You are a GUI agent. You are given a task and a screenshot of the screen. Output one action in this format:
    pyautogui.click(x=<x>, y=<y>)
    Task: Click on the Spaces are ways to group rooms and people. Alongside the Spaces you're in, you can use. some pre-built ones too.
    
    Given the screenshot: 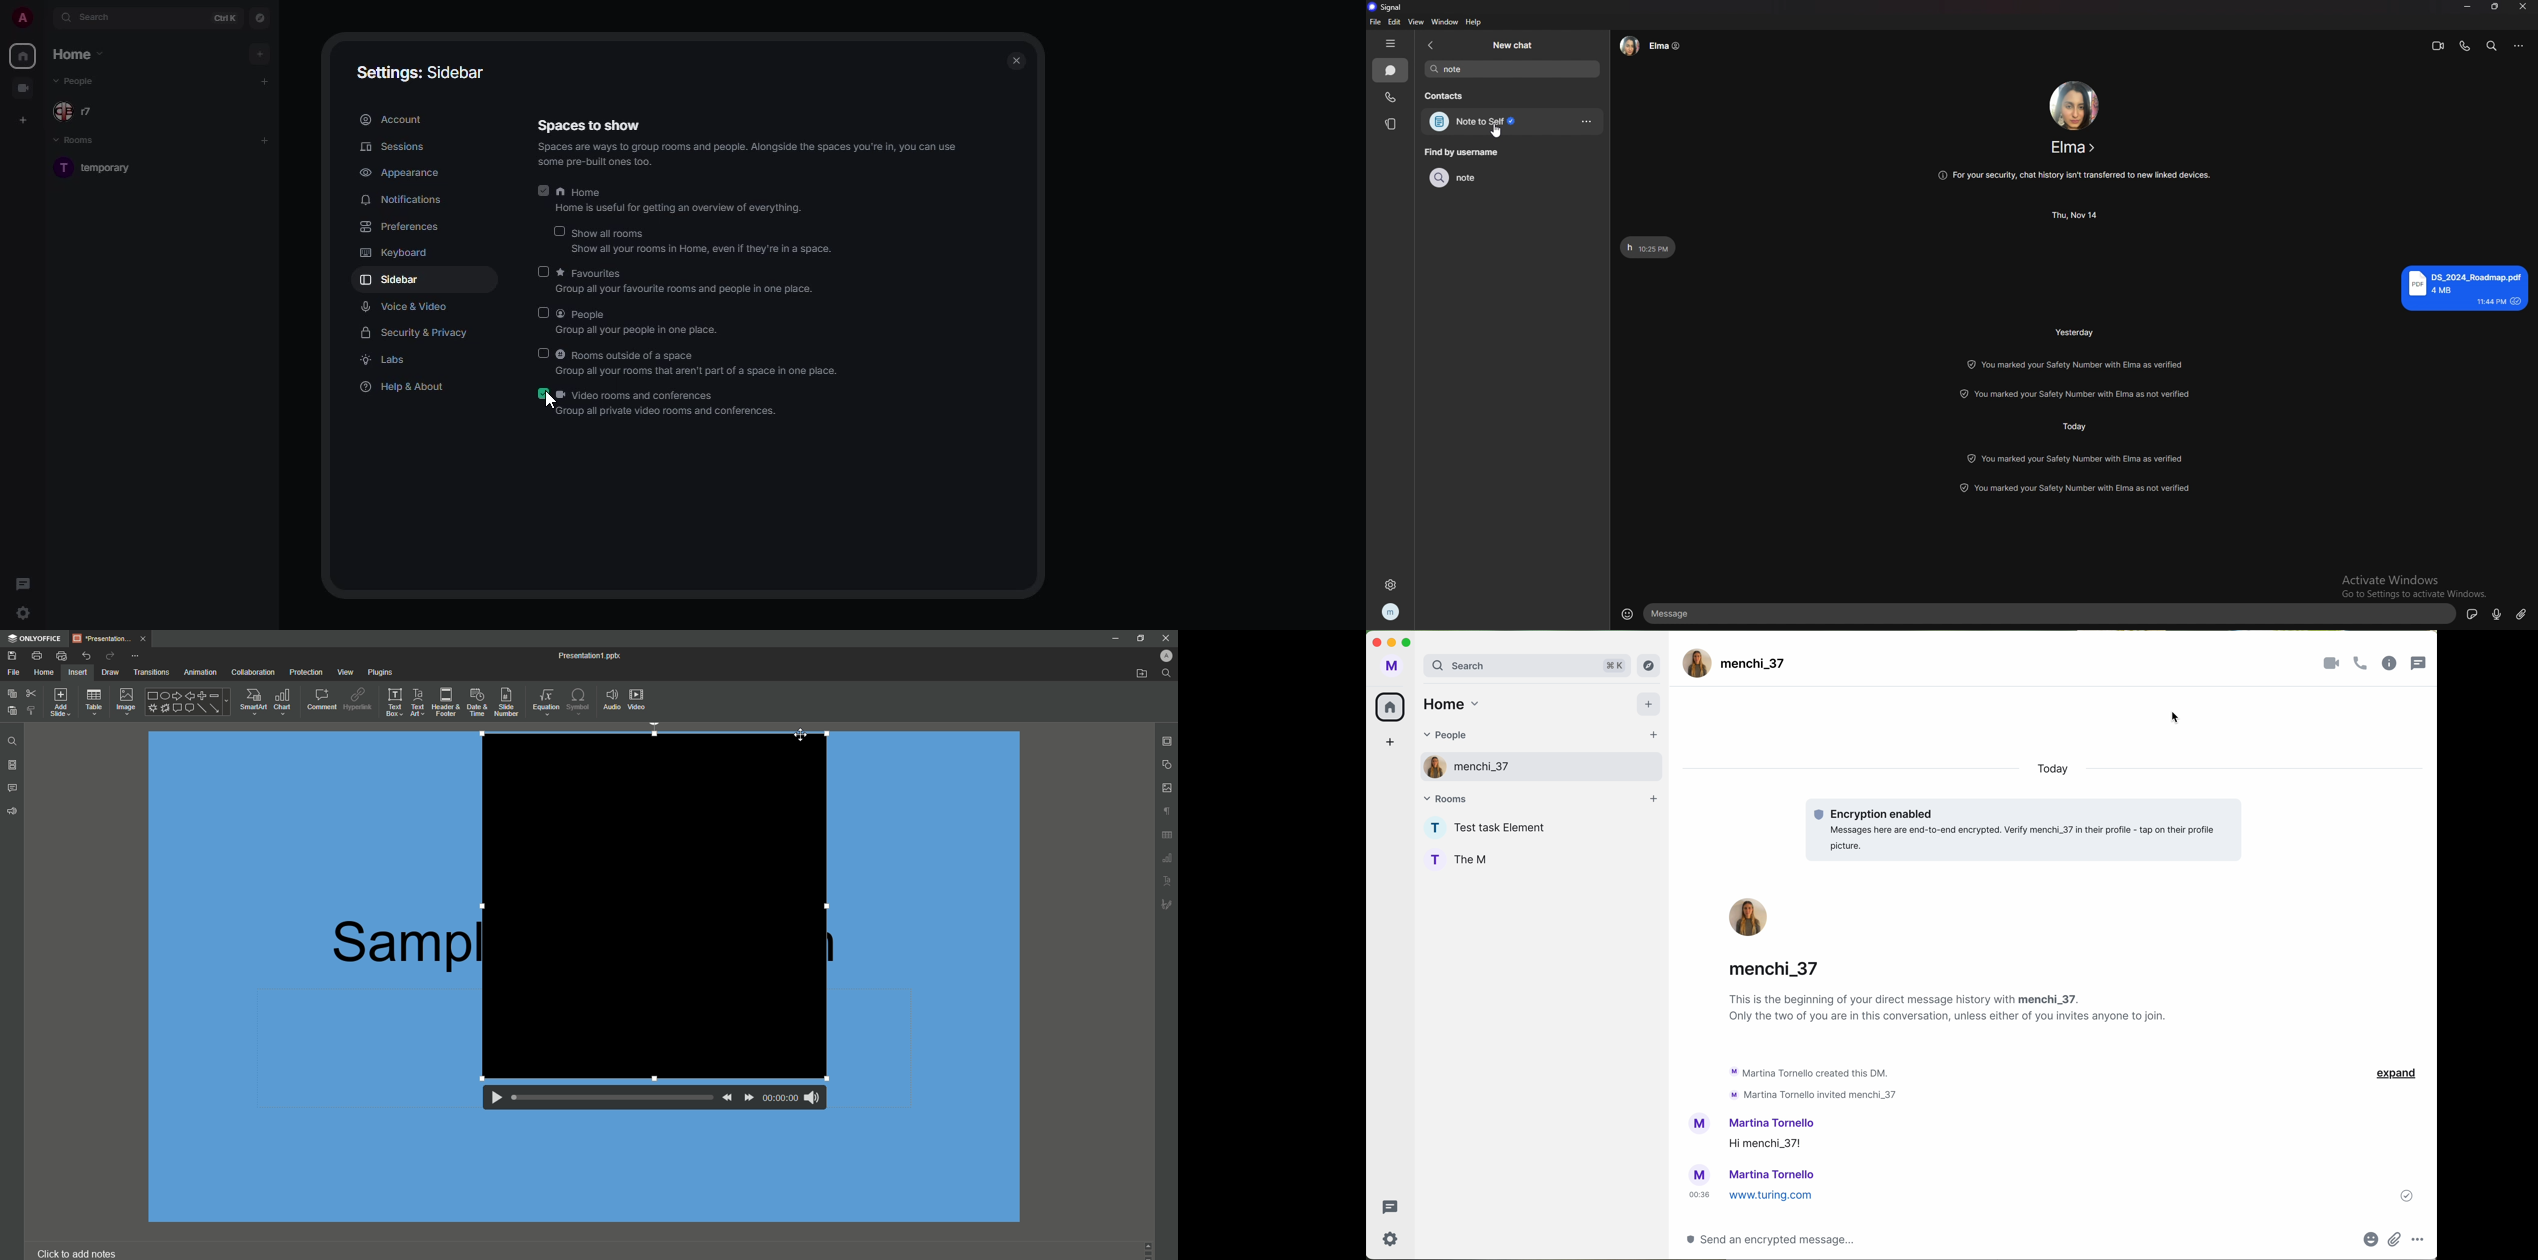 What is the action you would take?
    pyautogui.click(x=749, y=154)
    